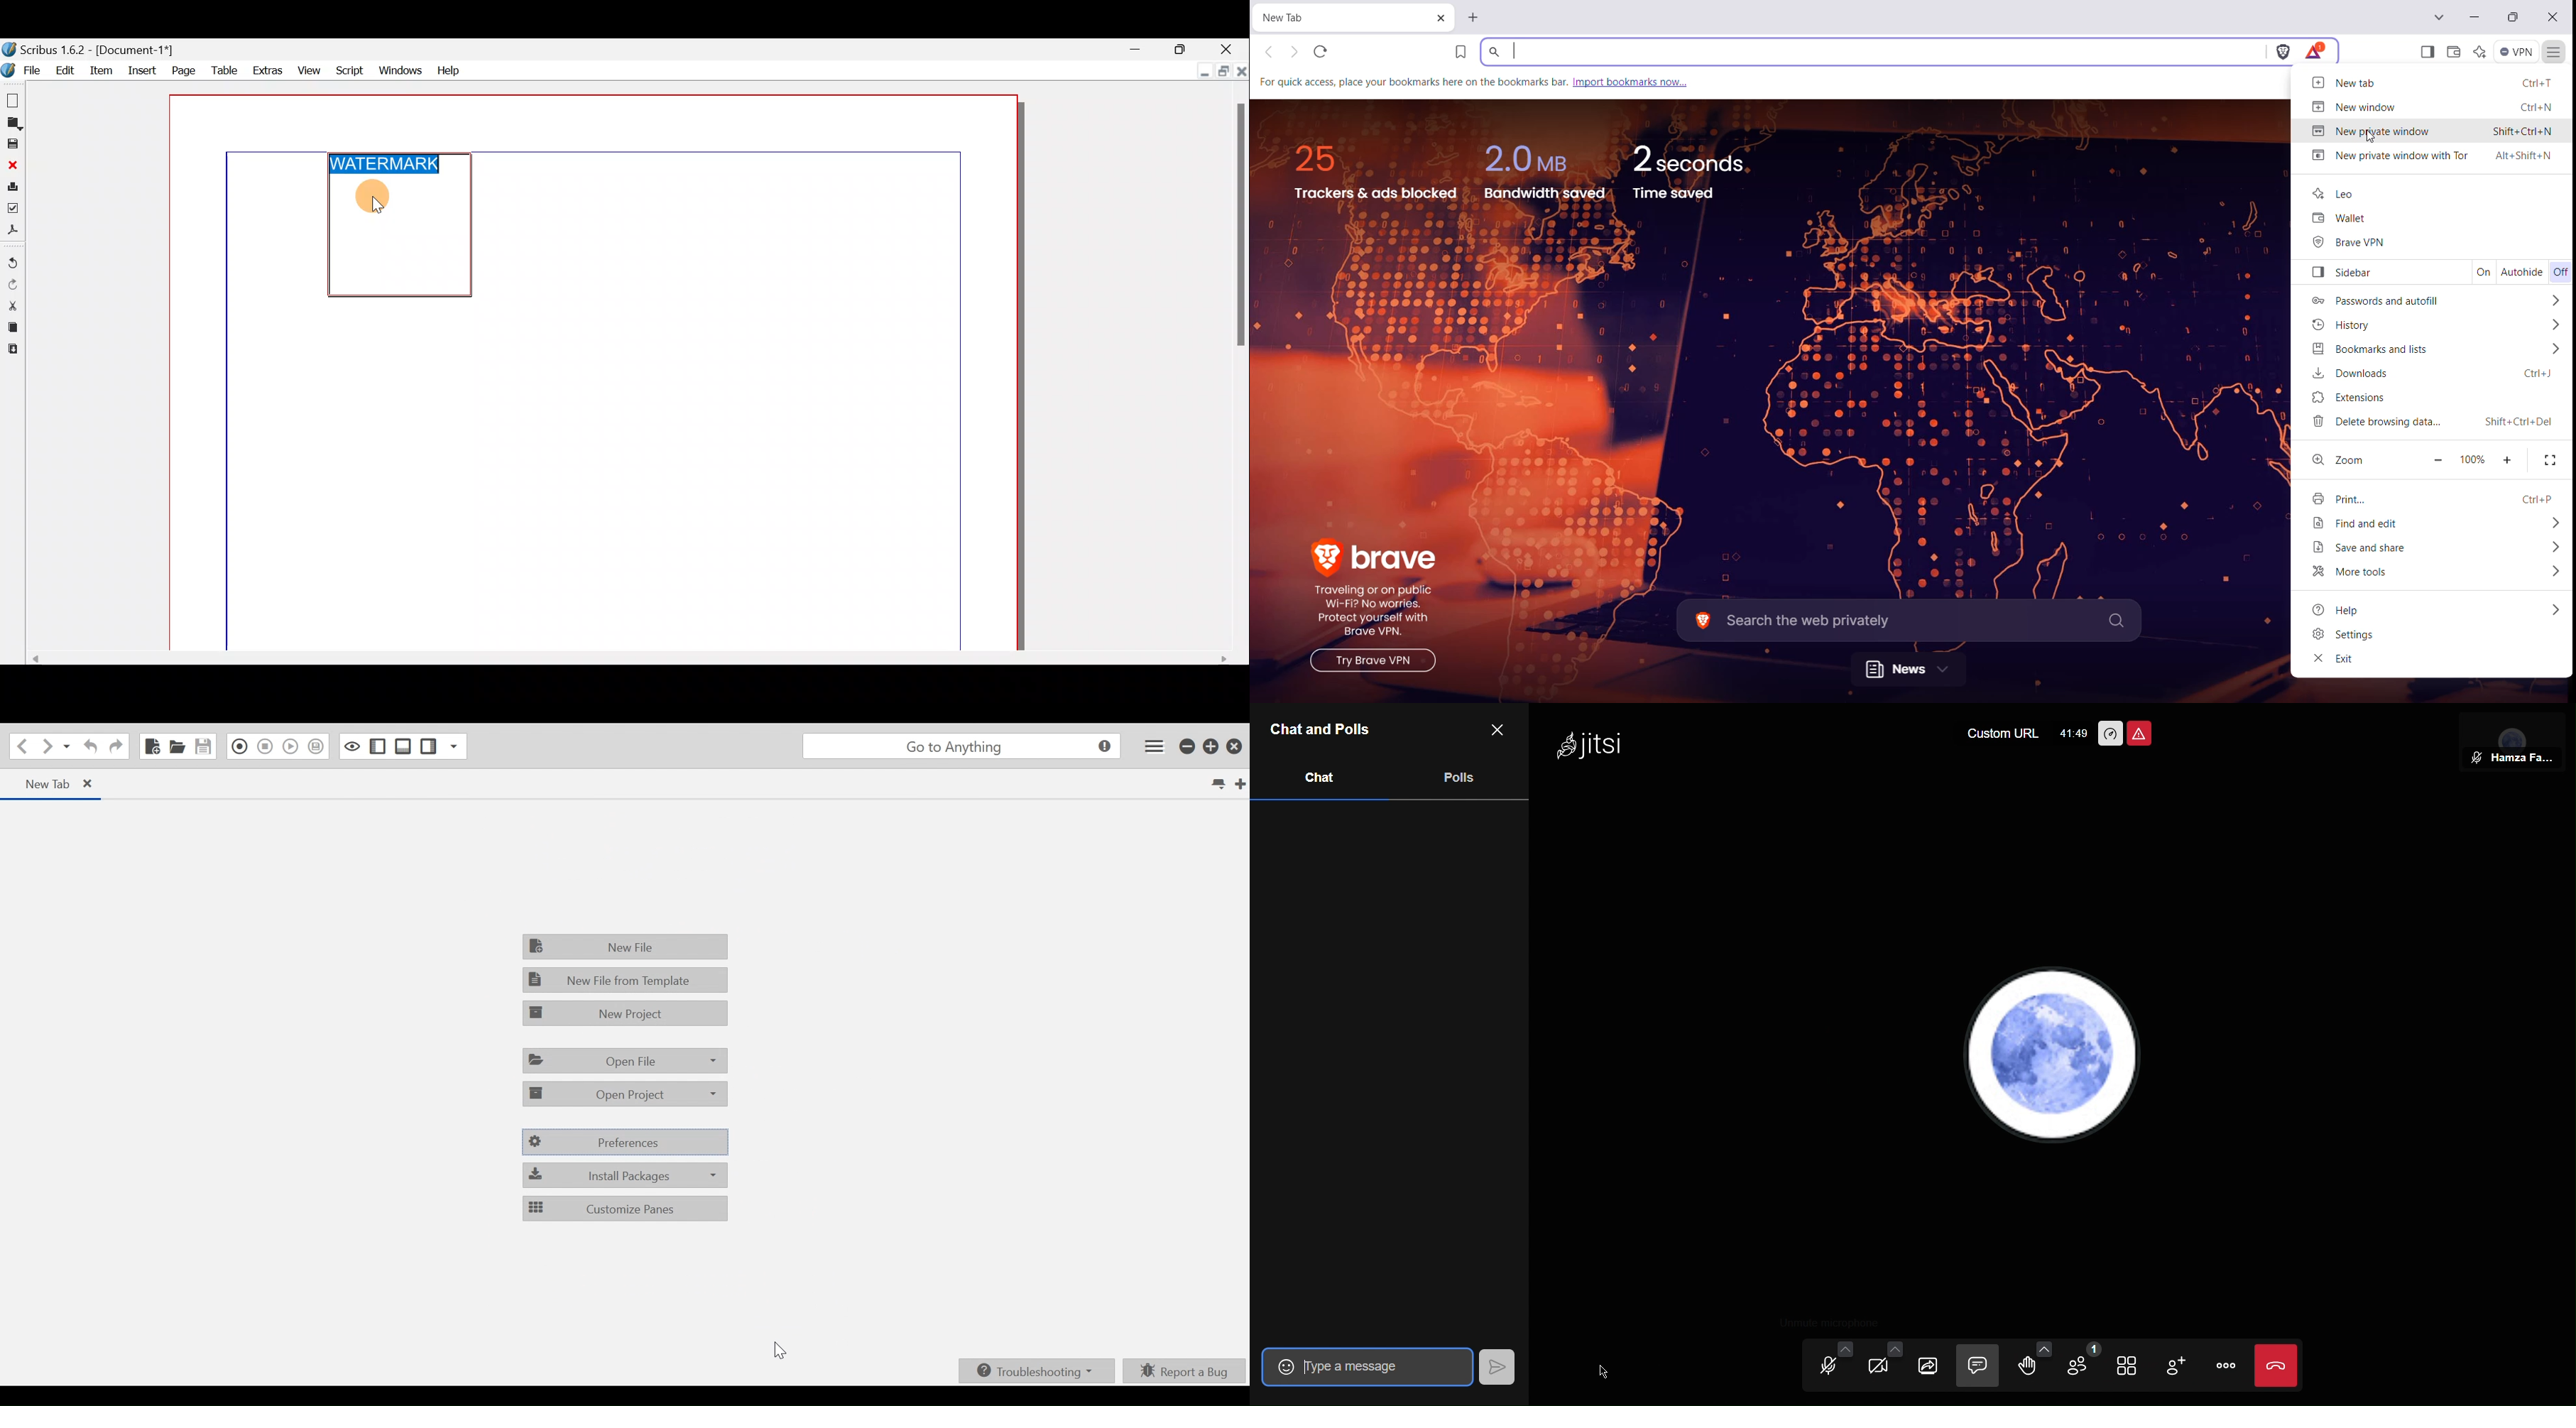  What do you see at coordinates (2426, 52) in the screenshot?
I see `Show Sidebar` at bounding box center [2426, 52].